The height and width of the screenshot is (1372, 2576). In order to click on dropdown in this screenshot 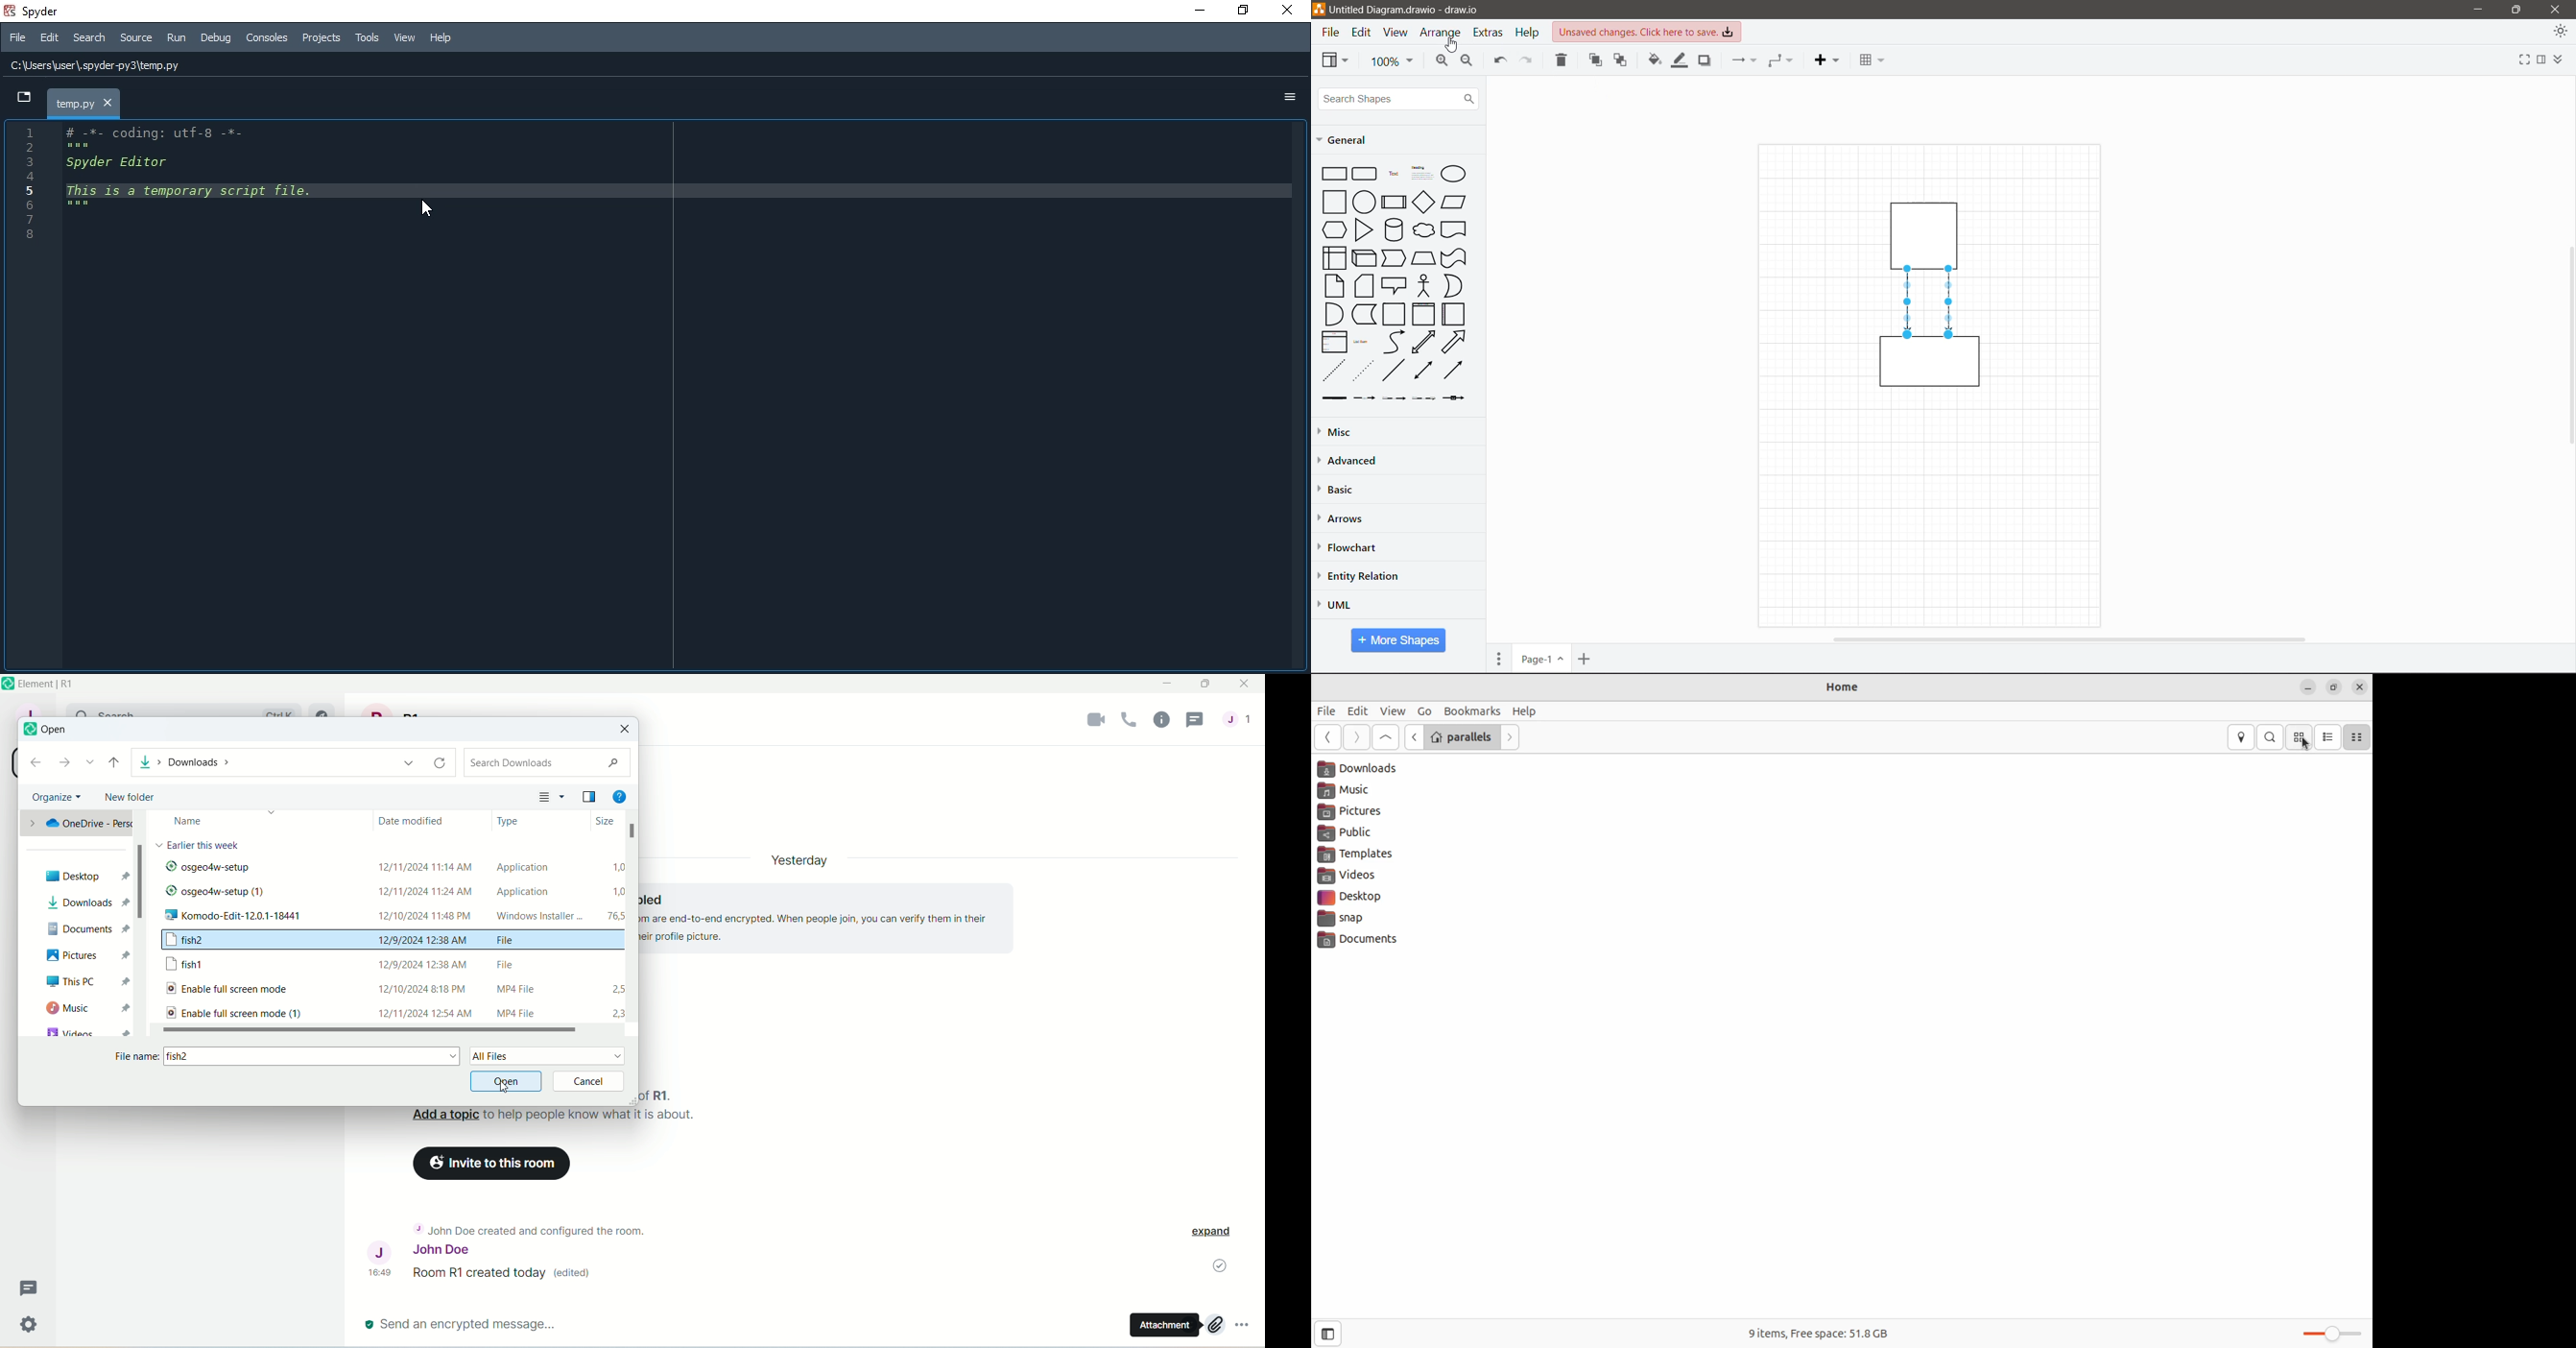, I will do `click(23, 98)`.